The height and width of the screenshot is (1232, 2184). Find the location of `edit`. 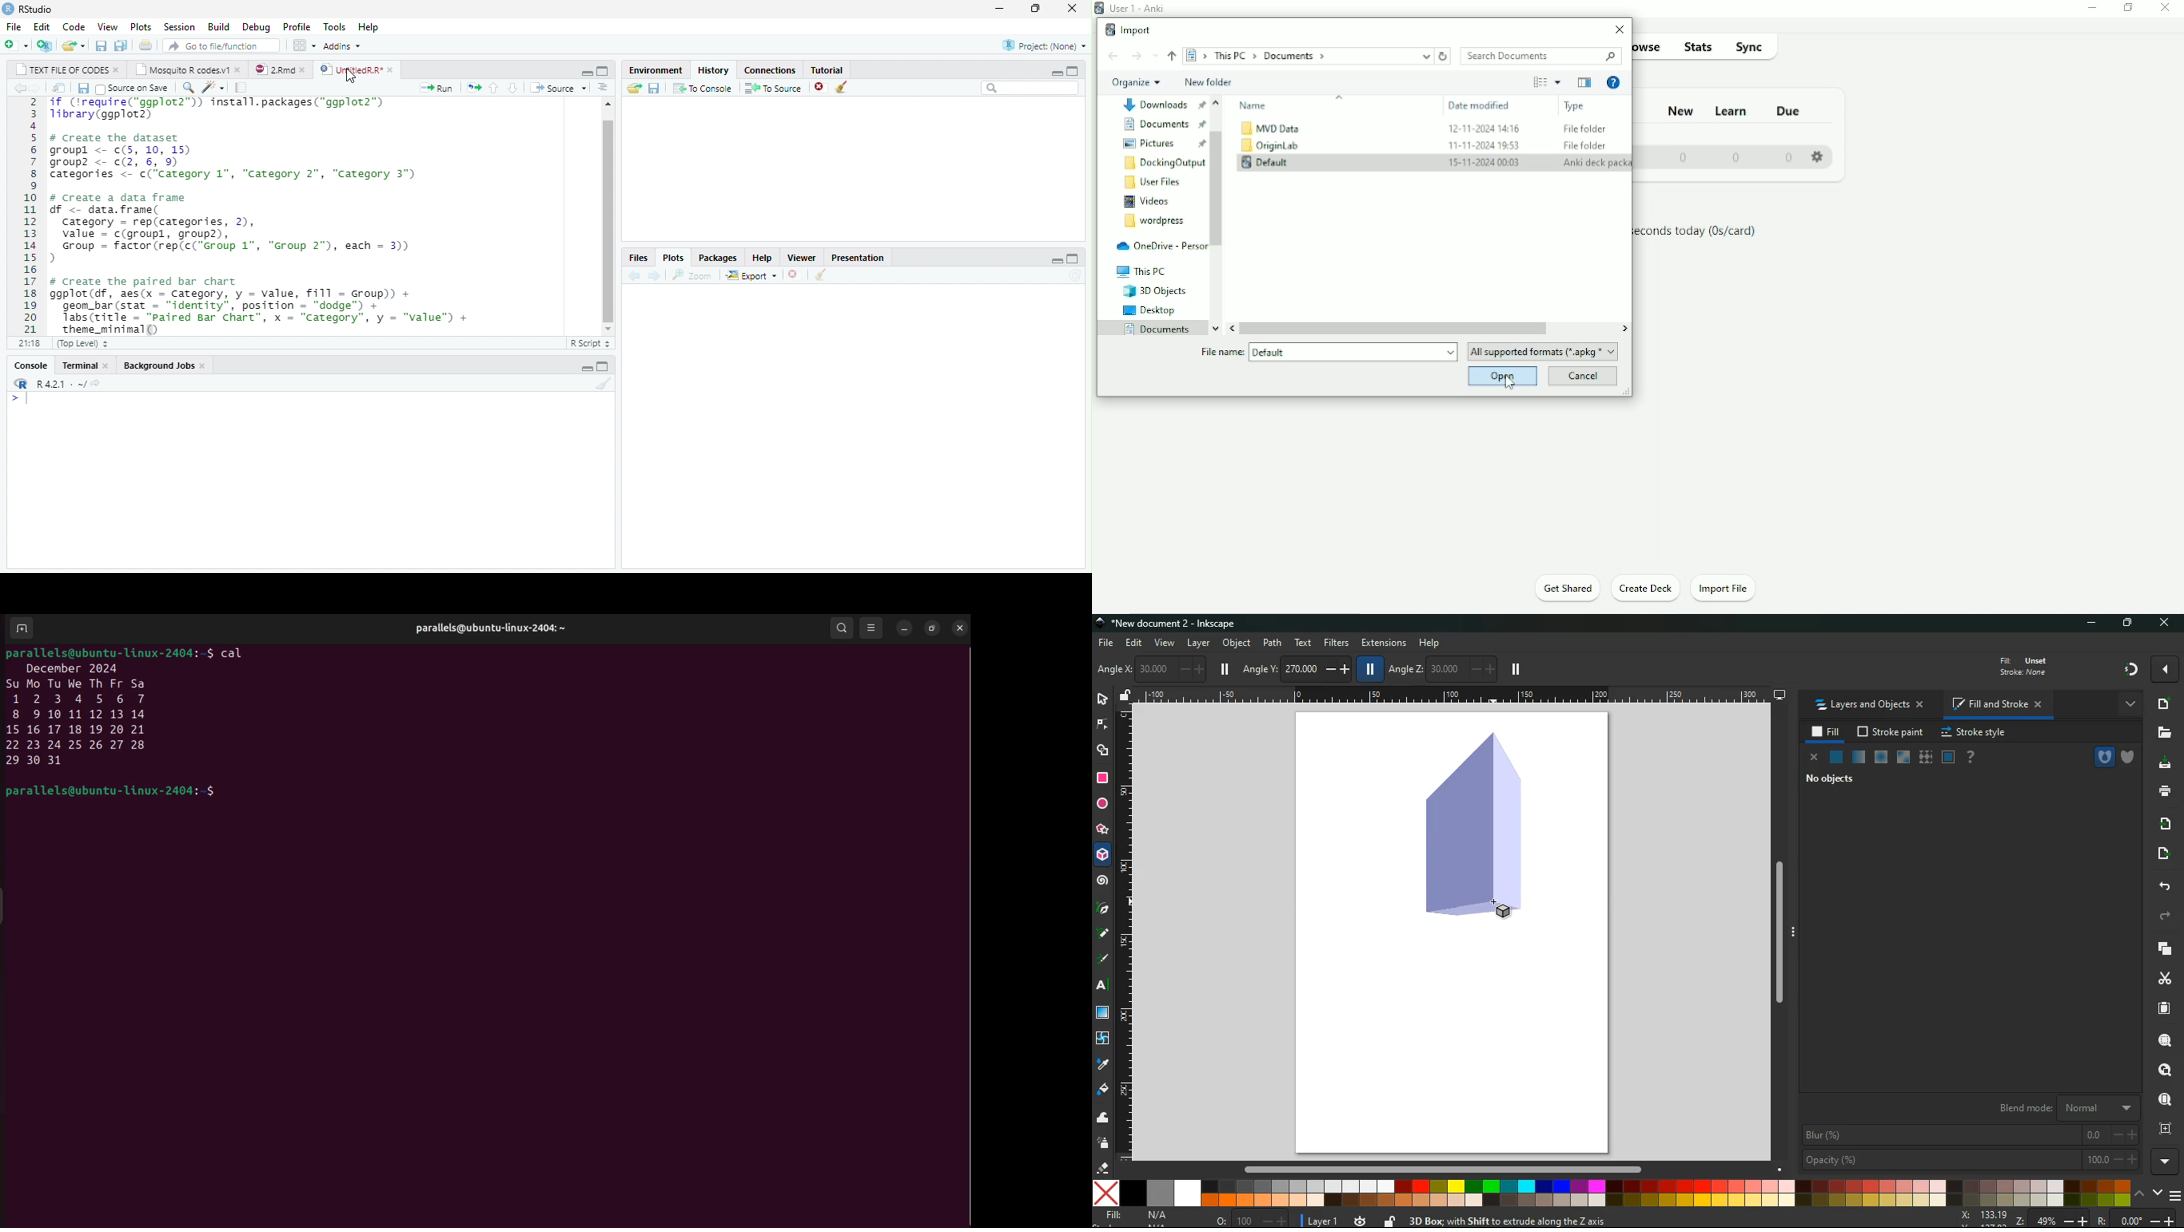

edit is located at coordinates (39, 26).